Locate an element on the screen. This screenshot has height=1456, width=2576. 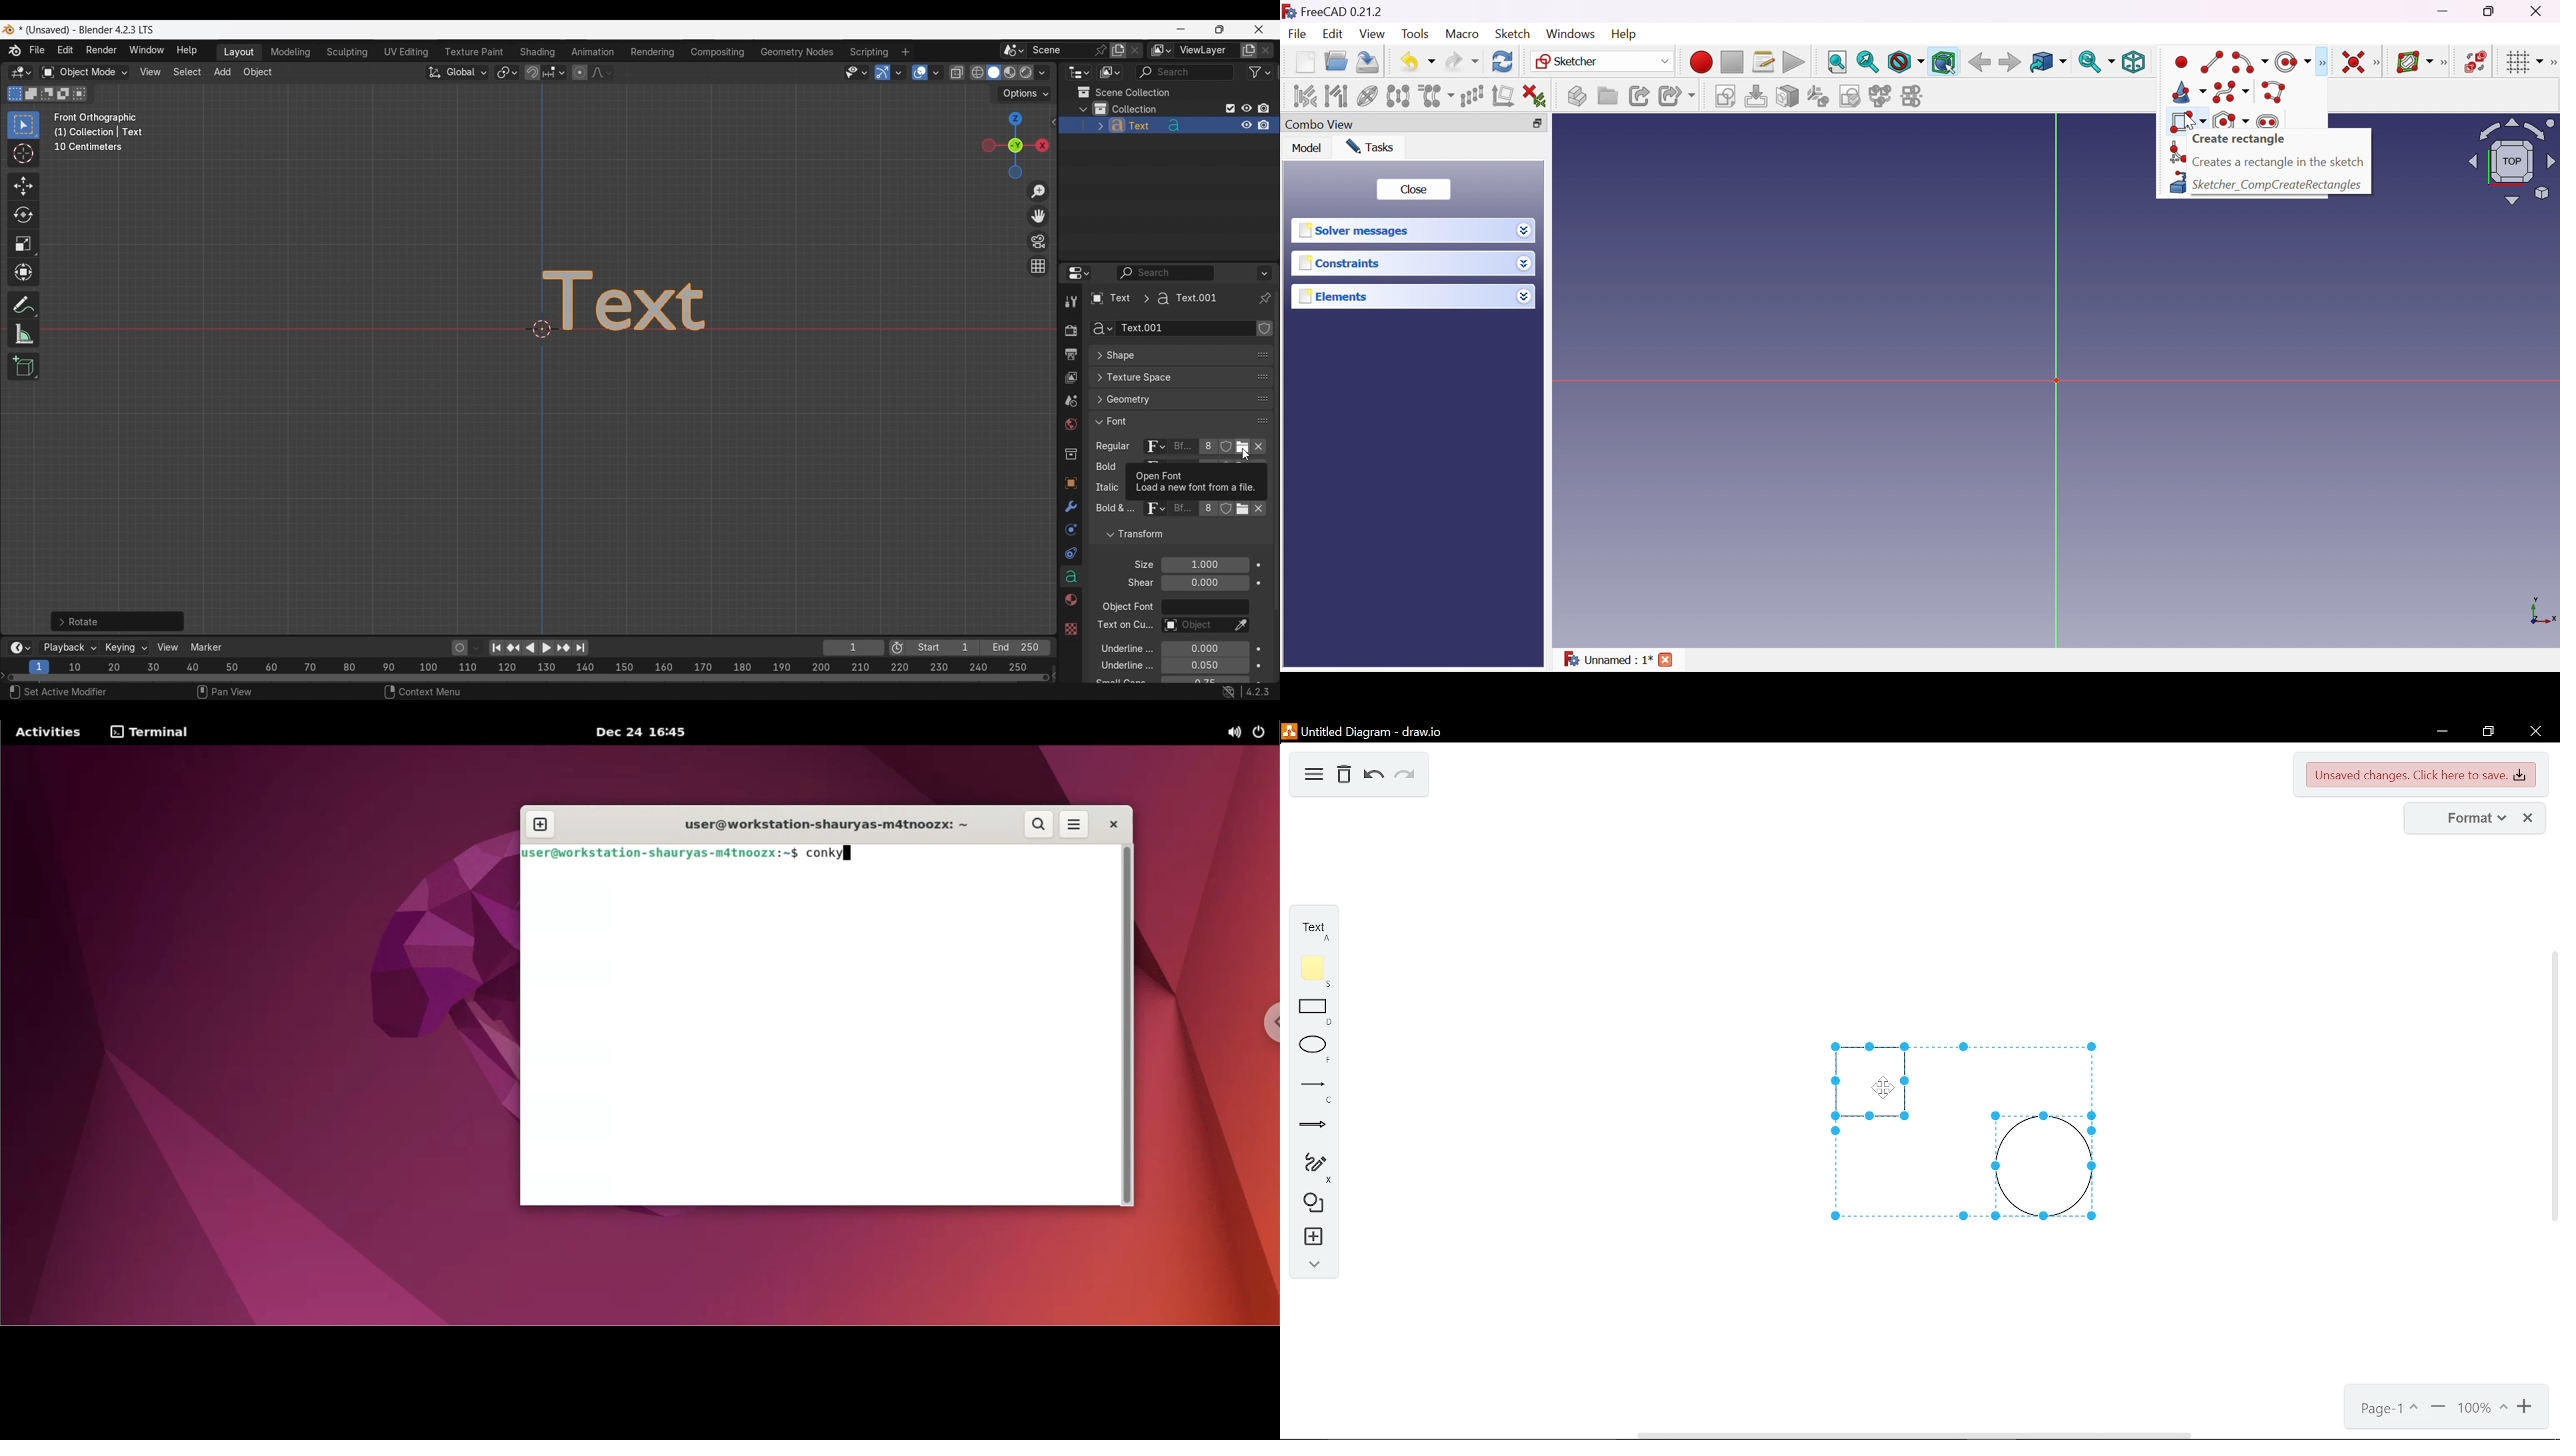
Click to collapse Transform is located at coordinates (1169, 535).